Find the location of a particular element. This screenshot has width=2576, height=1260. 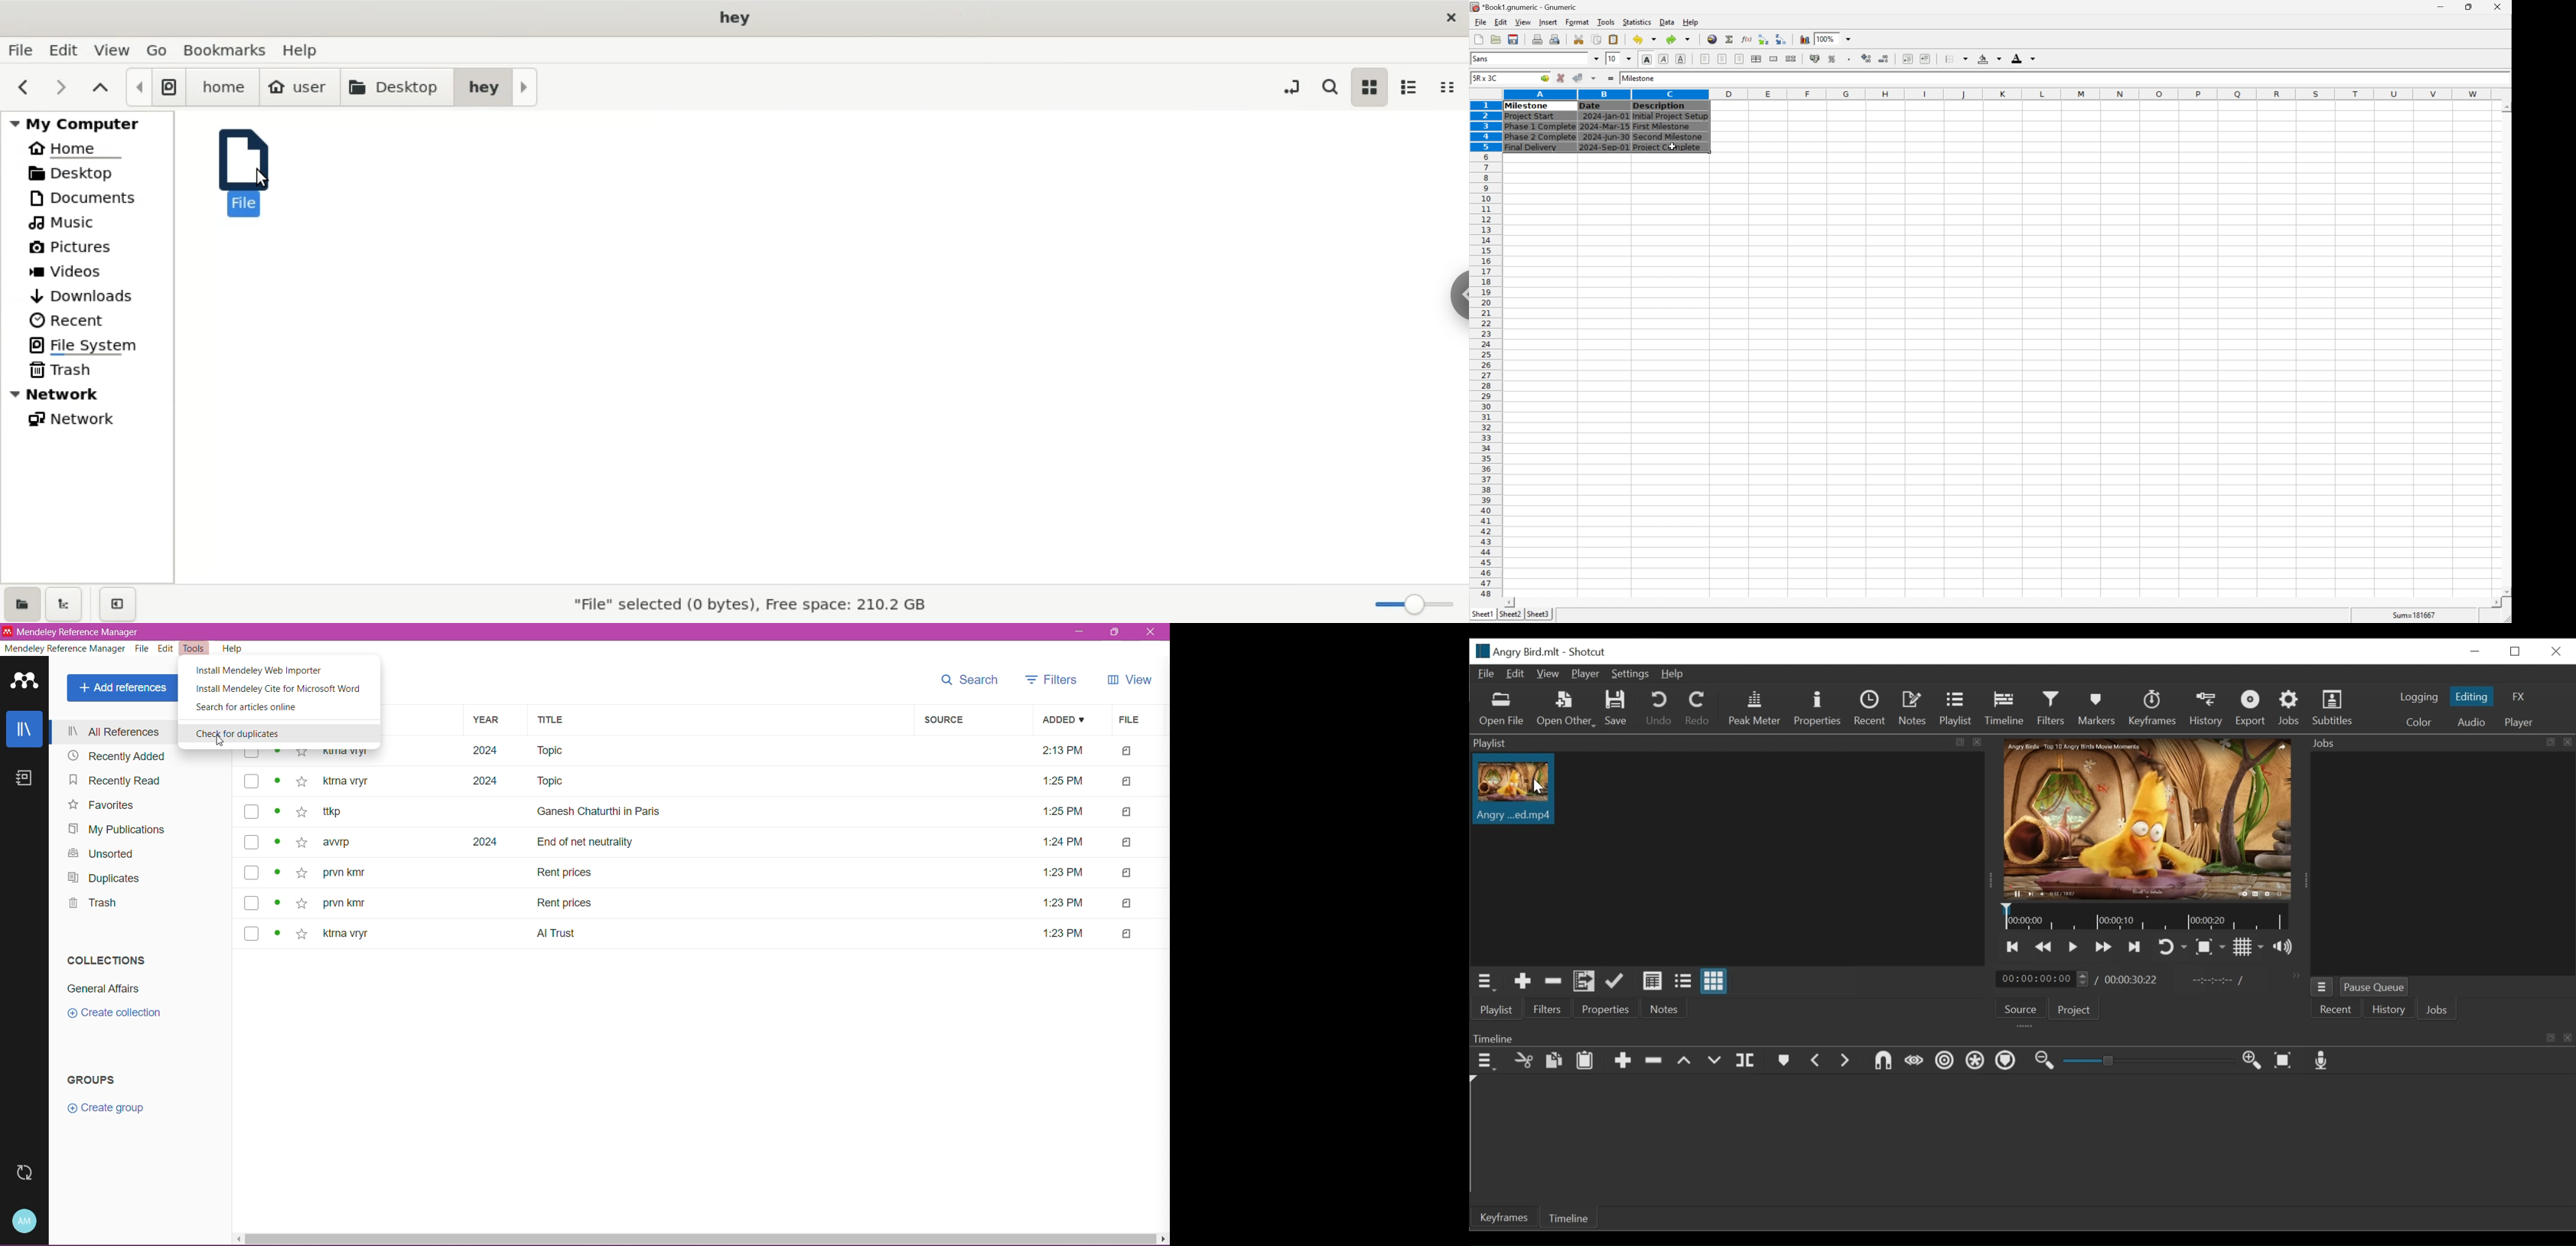

Collections is located at coordinates (104, 958).